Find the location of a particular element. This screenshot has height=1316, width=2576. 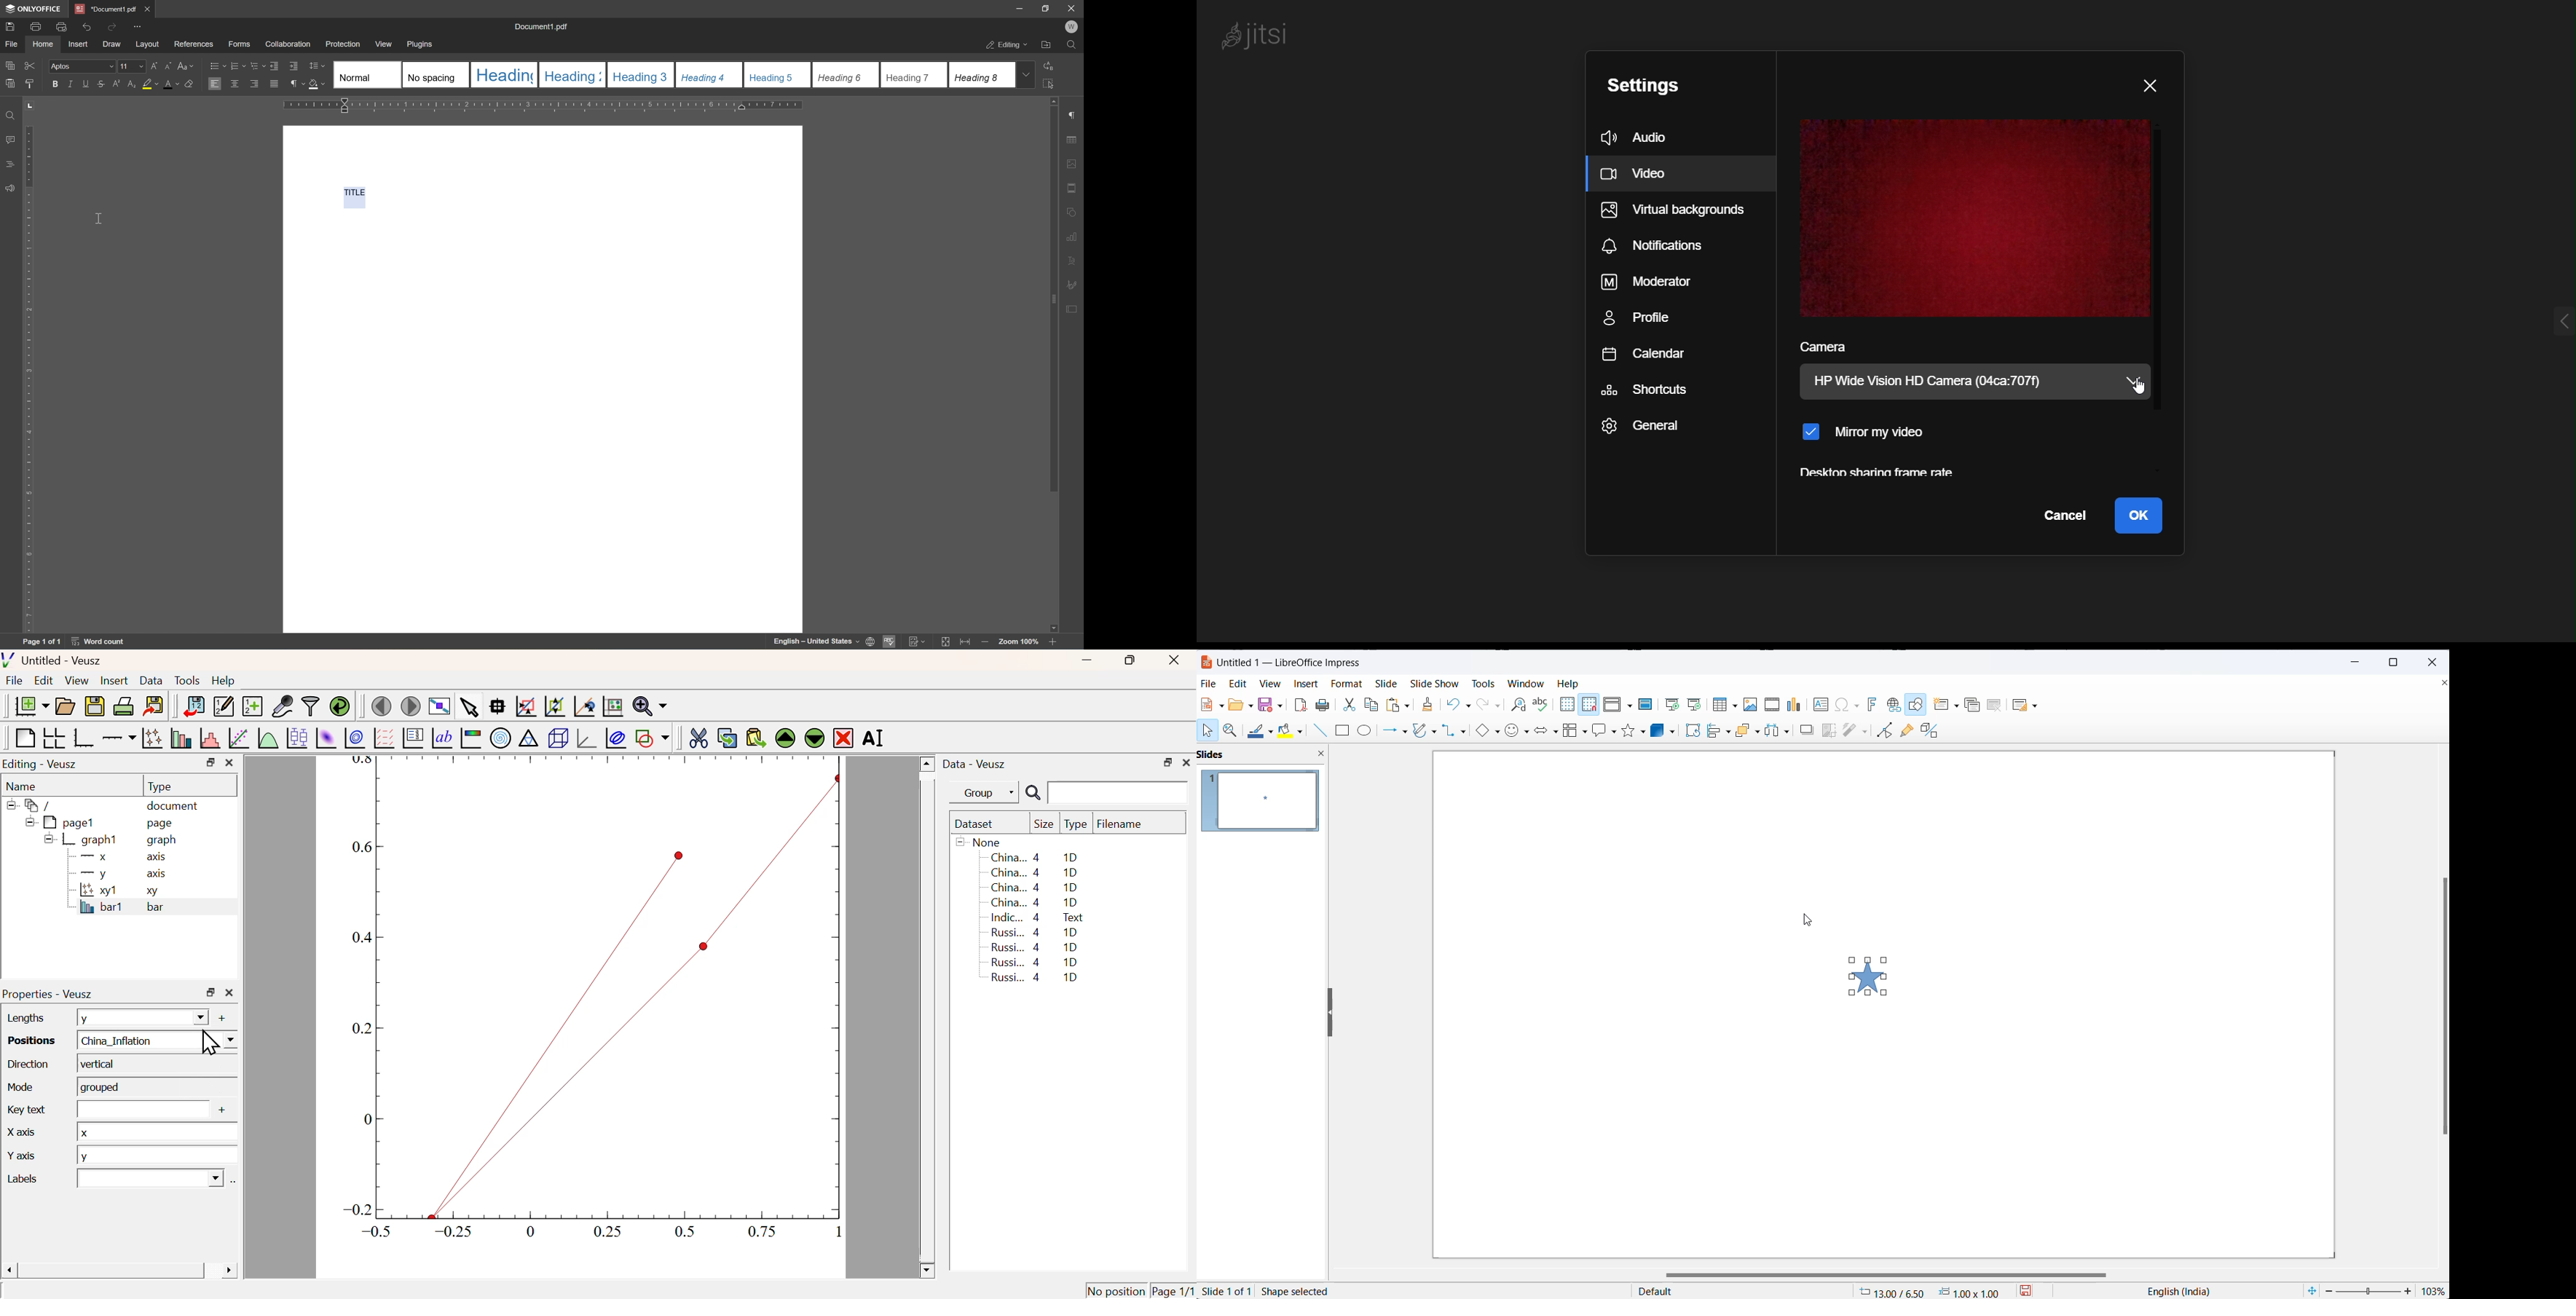

close is located at coordinates (1074, 8).